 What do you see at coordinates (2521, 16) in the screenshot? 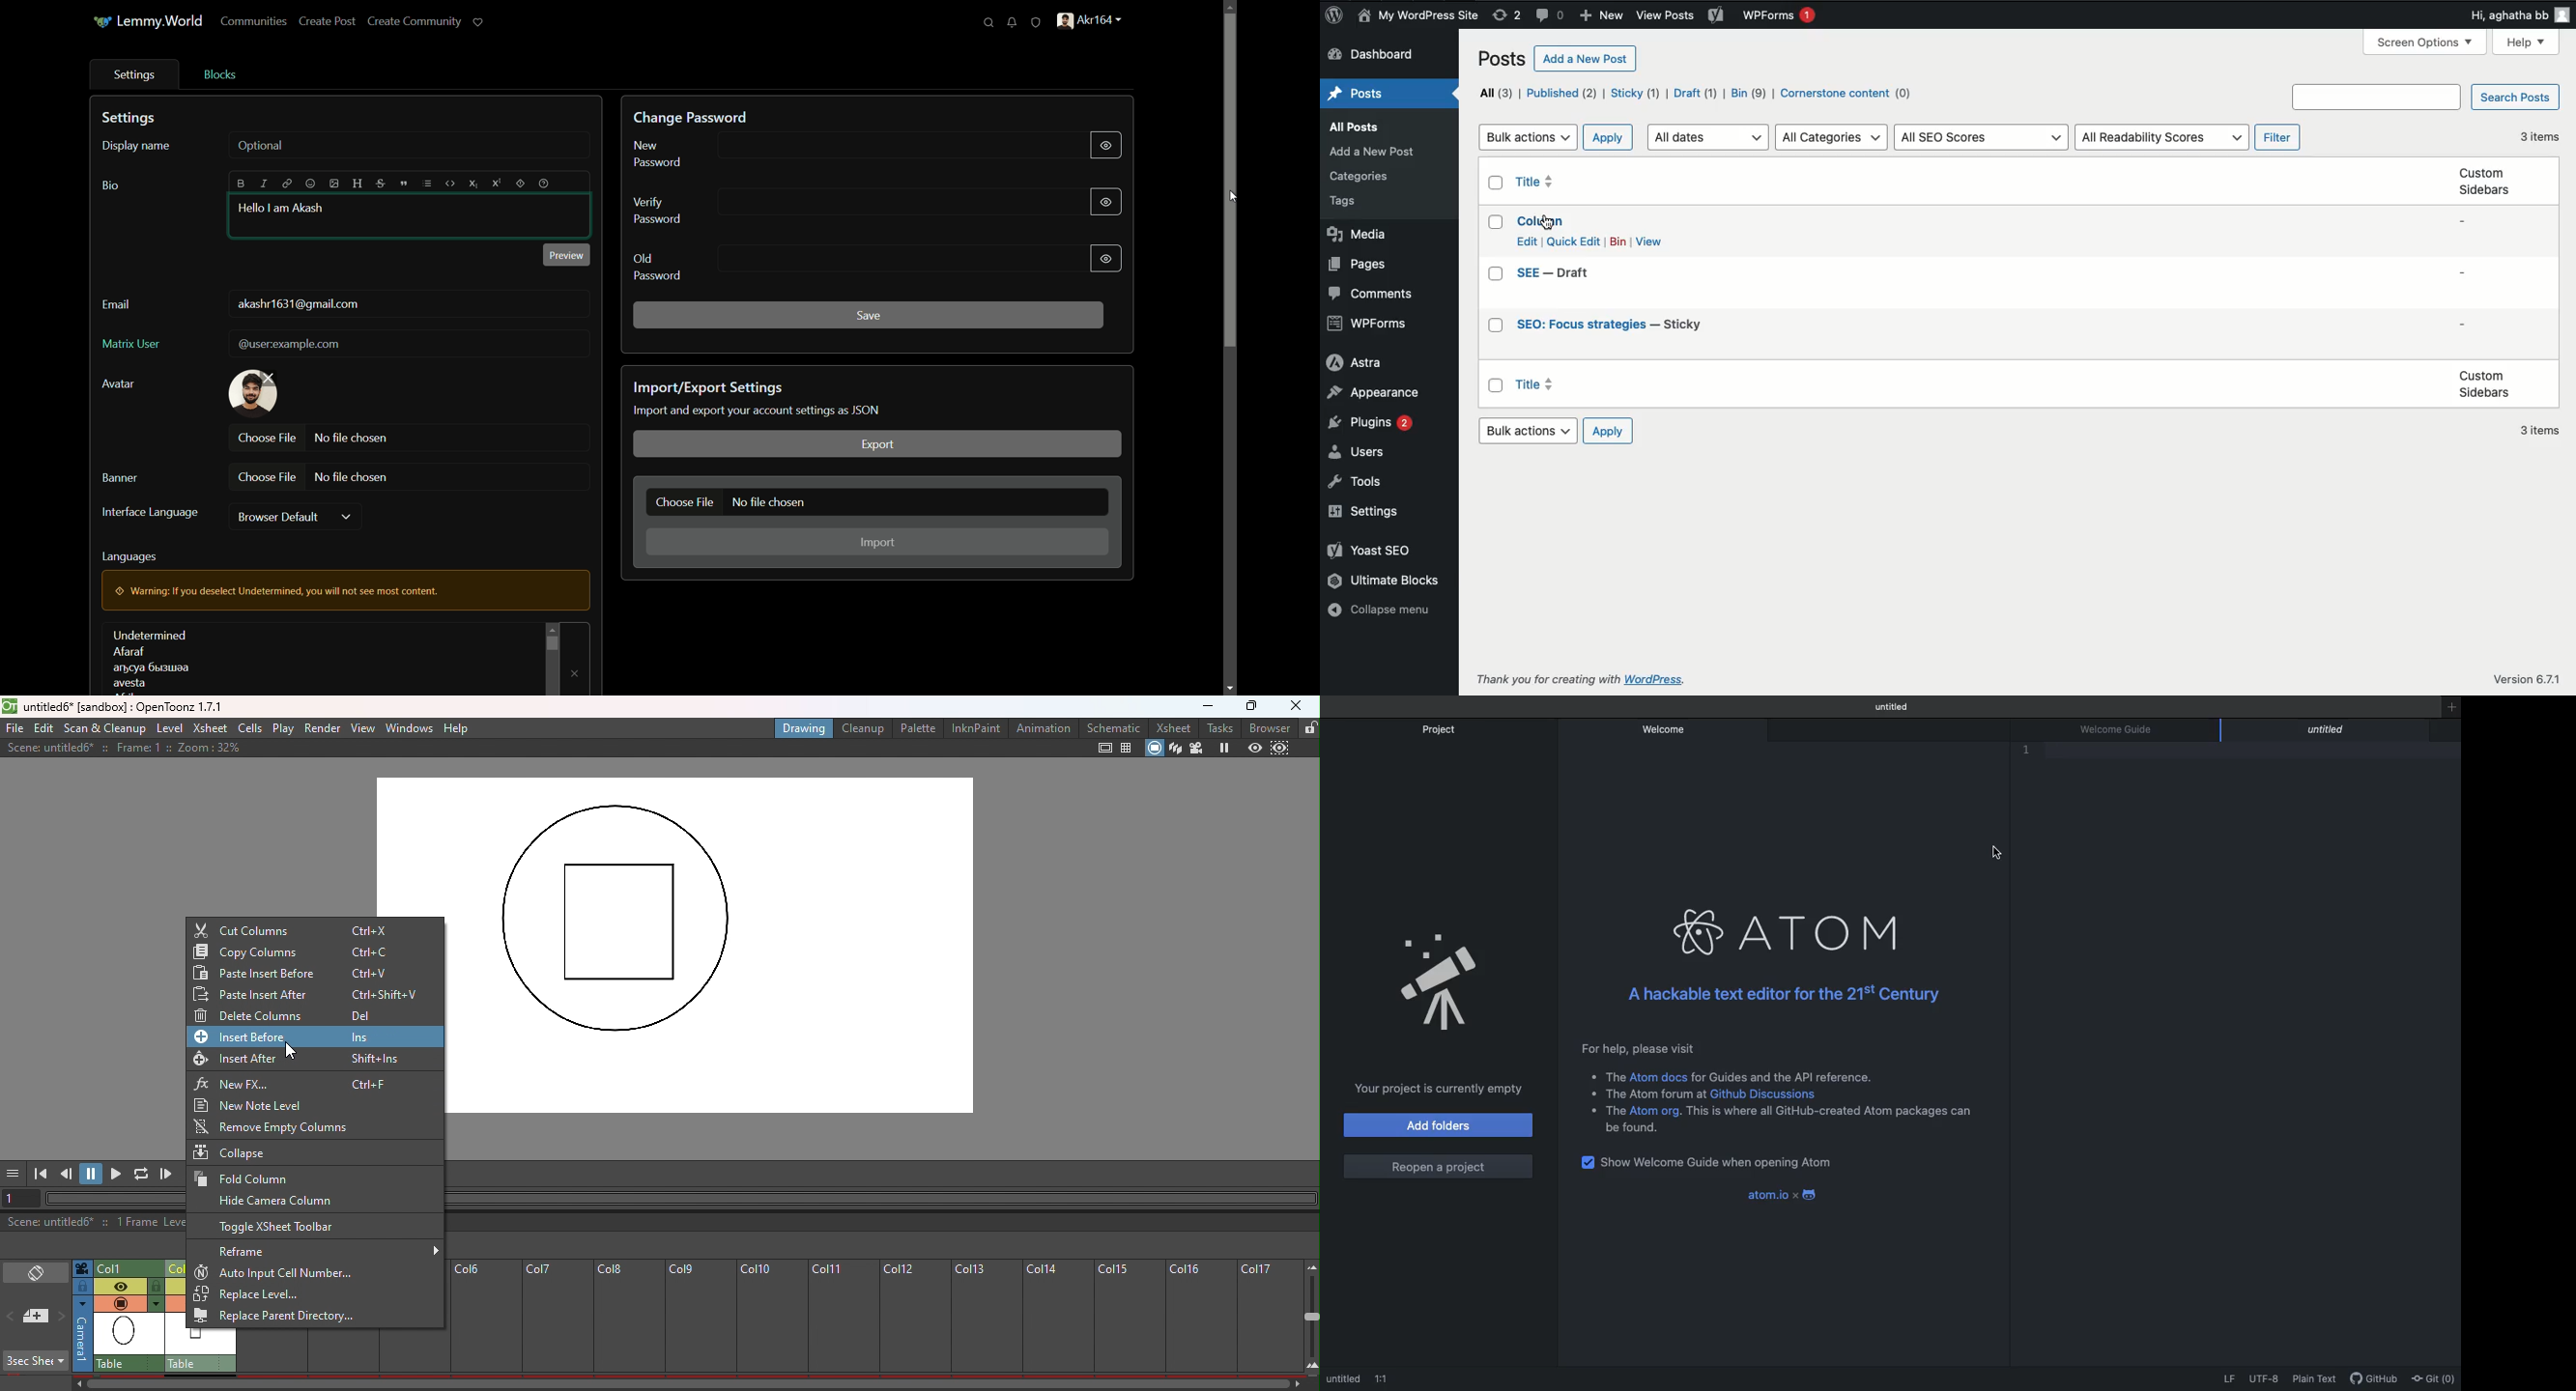
I see `Hi user` at bounding box center [2521, 16].